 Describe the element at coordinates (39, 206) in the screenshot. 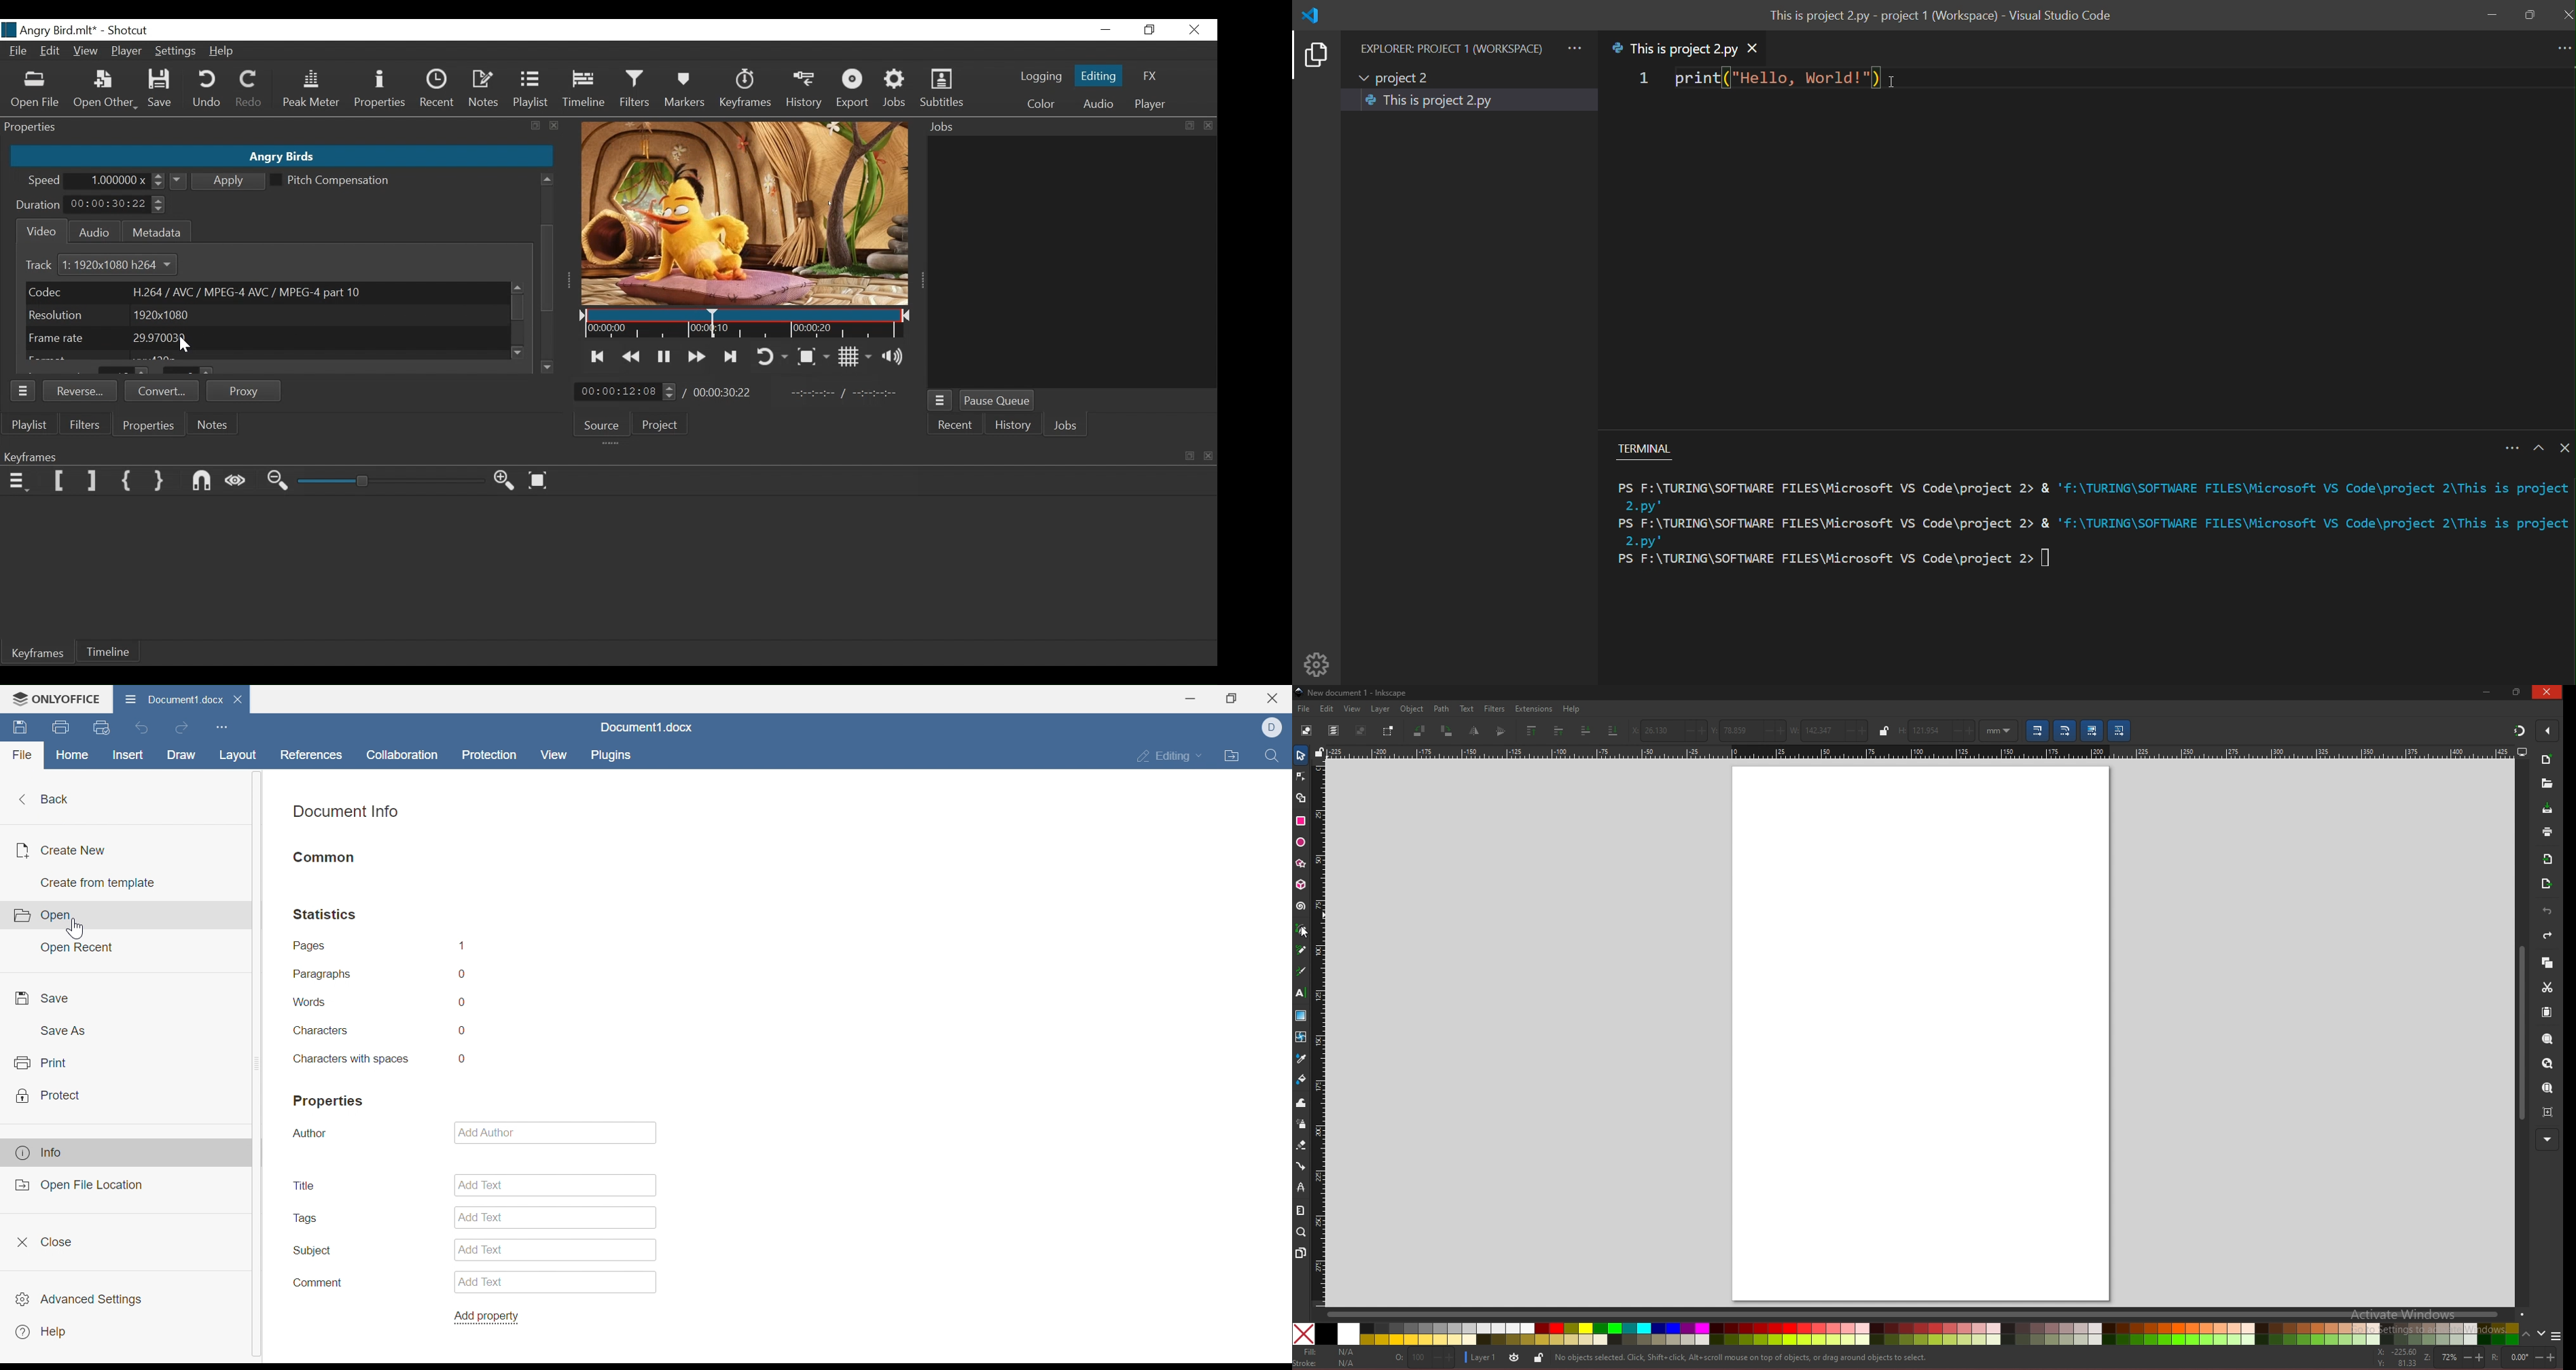

I see `Duration` at that location.